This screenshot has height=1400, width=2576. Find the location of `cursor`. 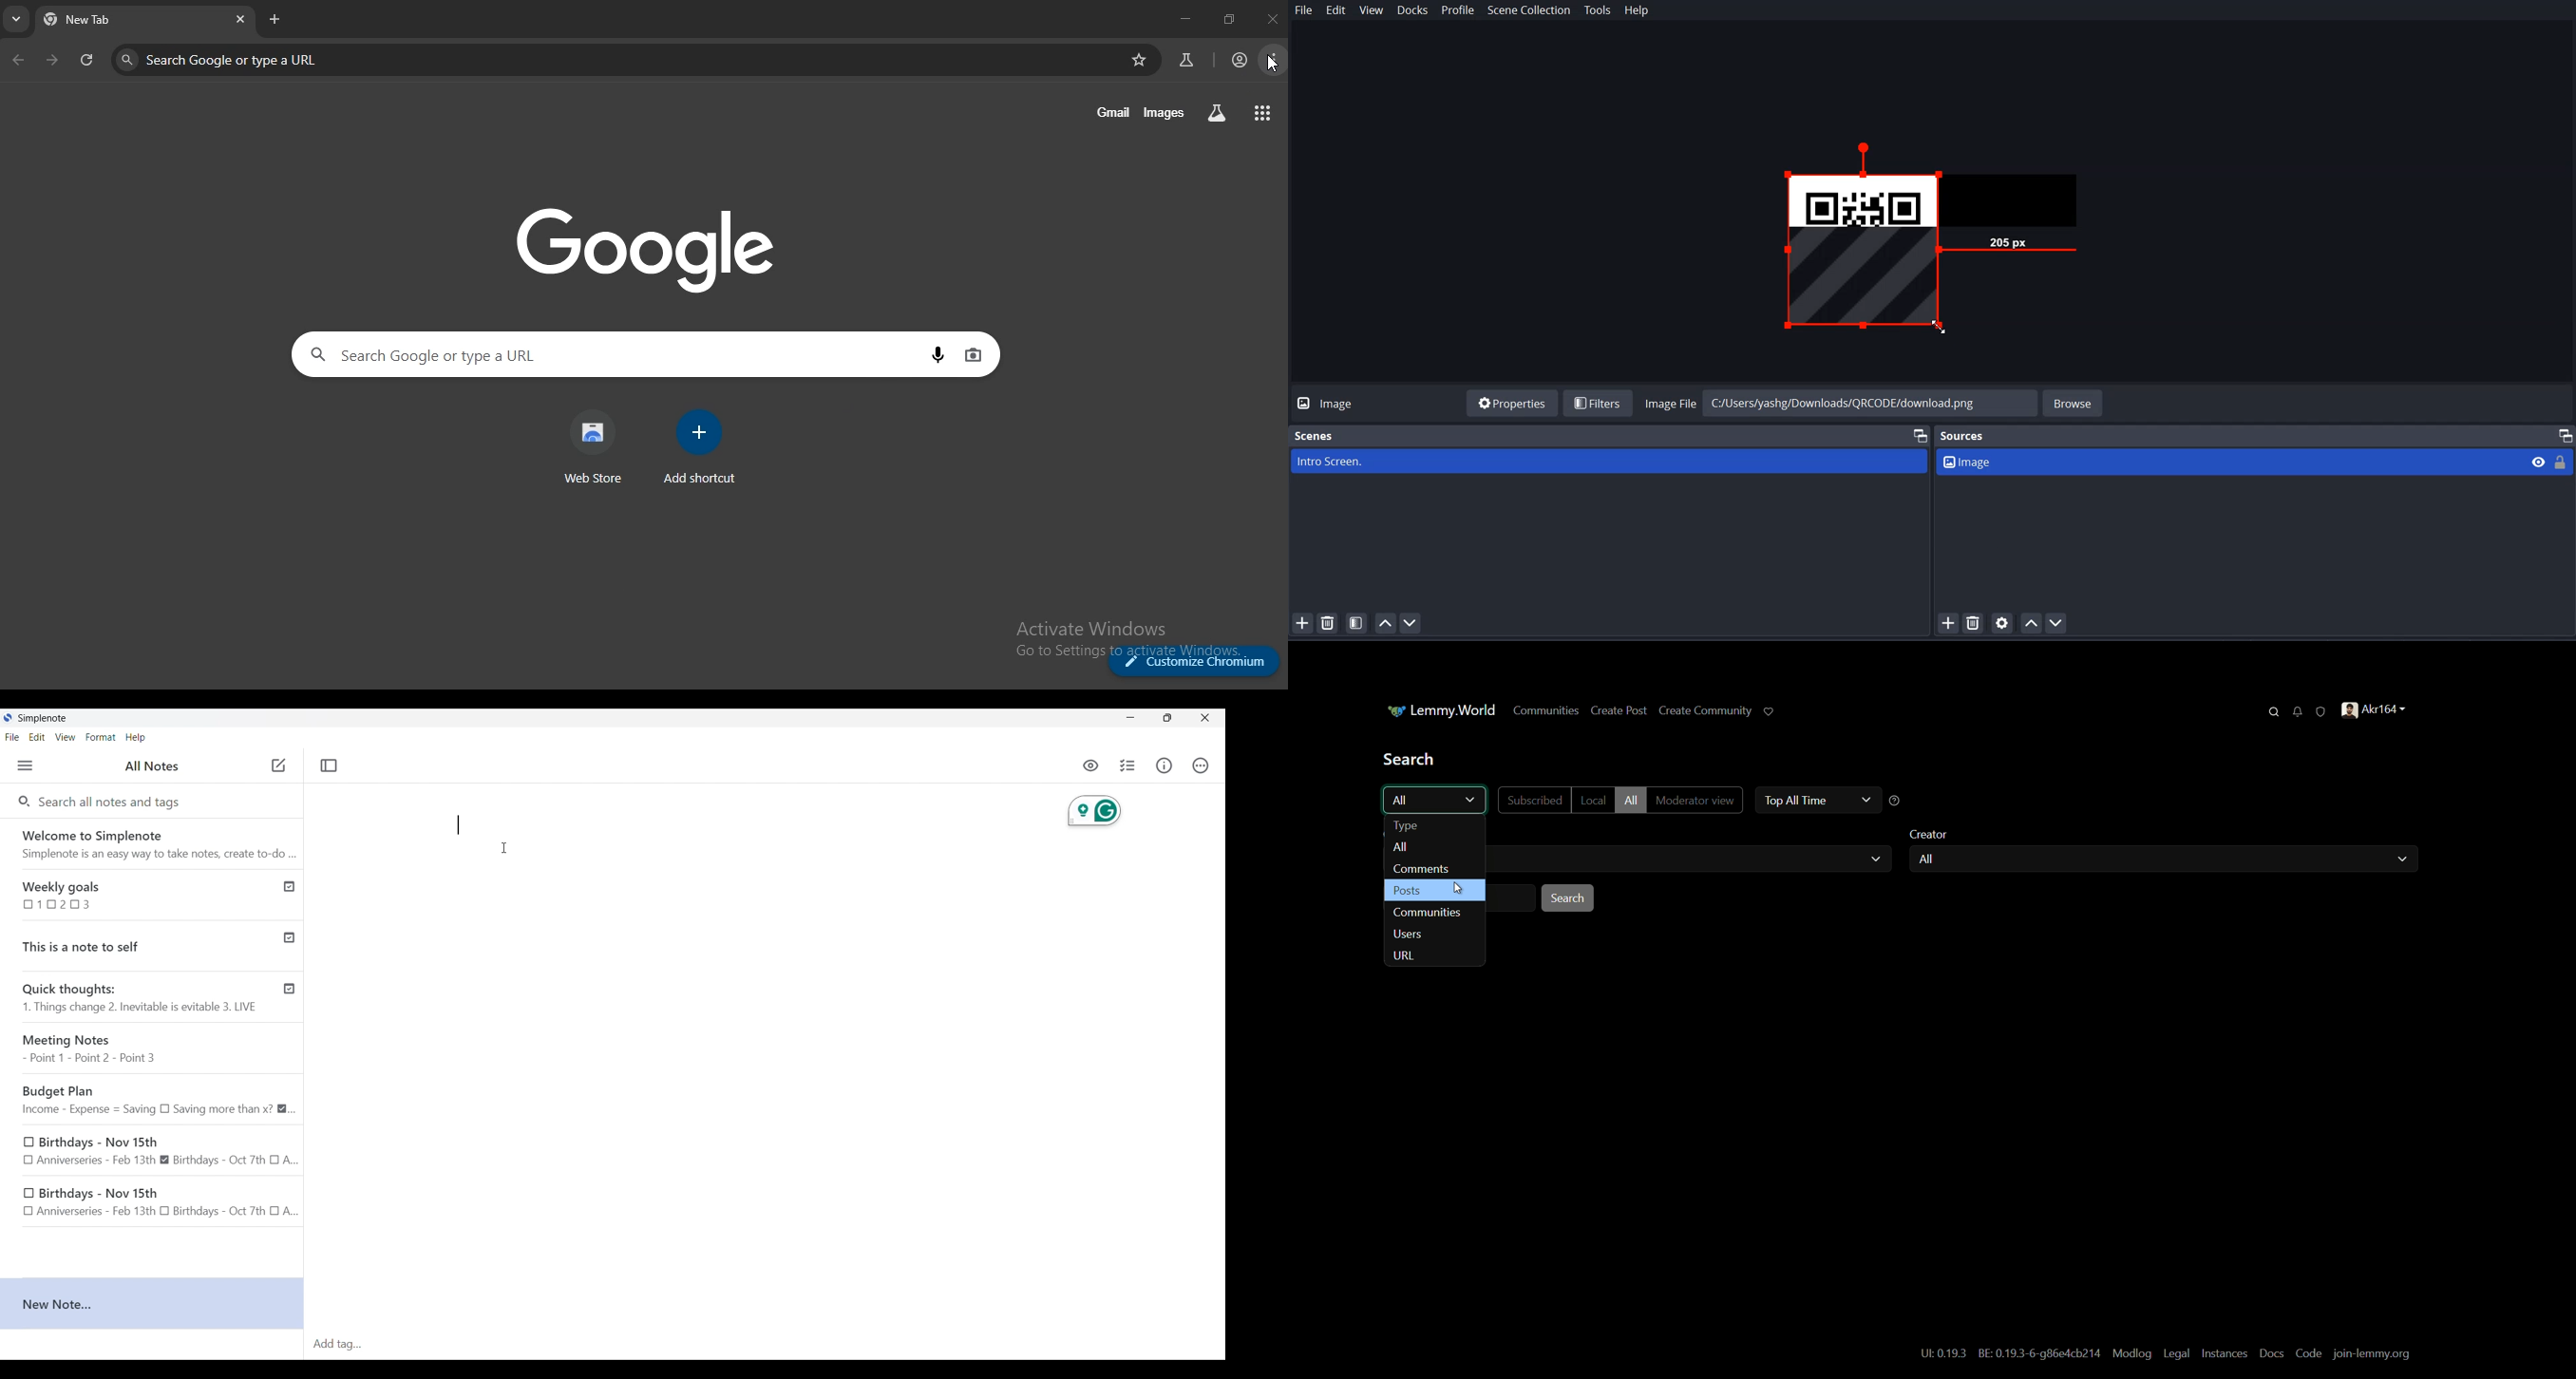

cursor is located at coordinates (1459, 889).